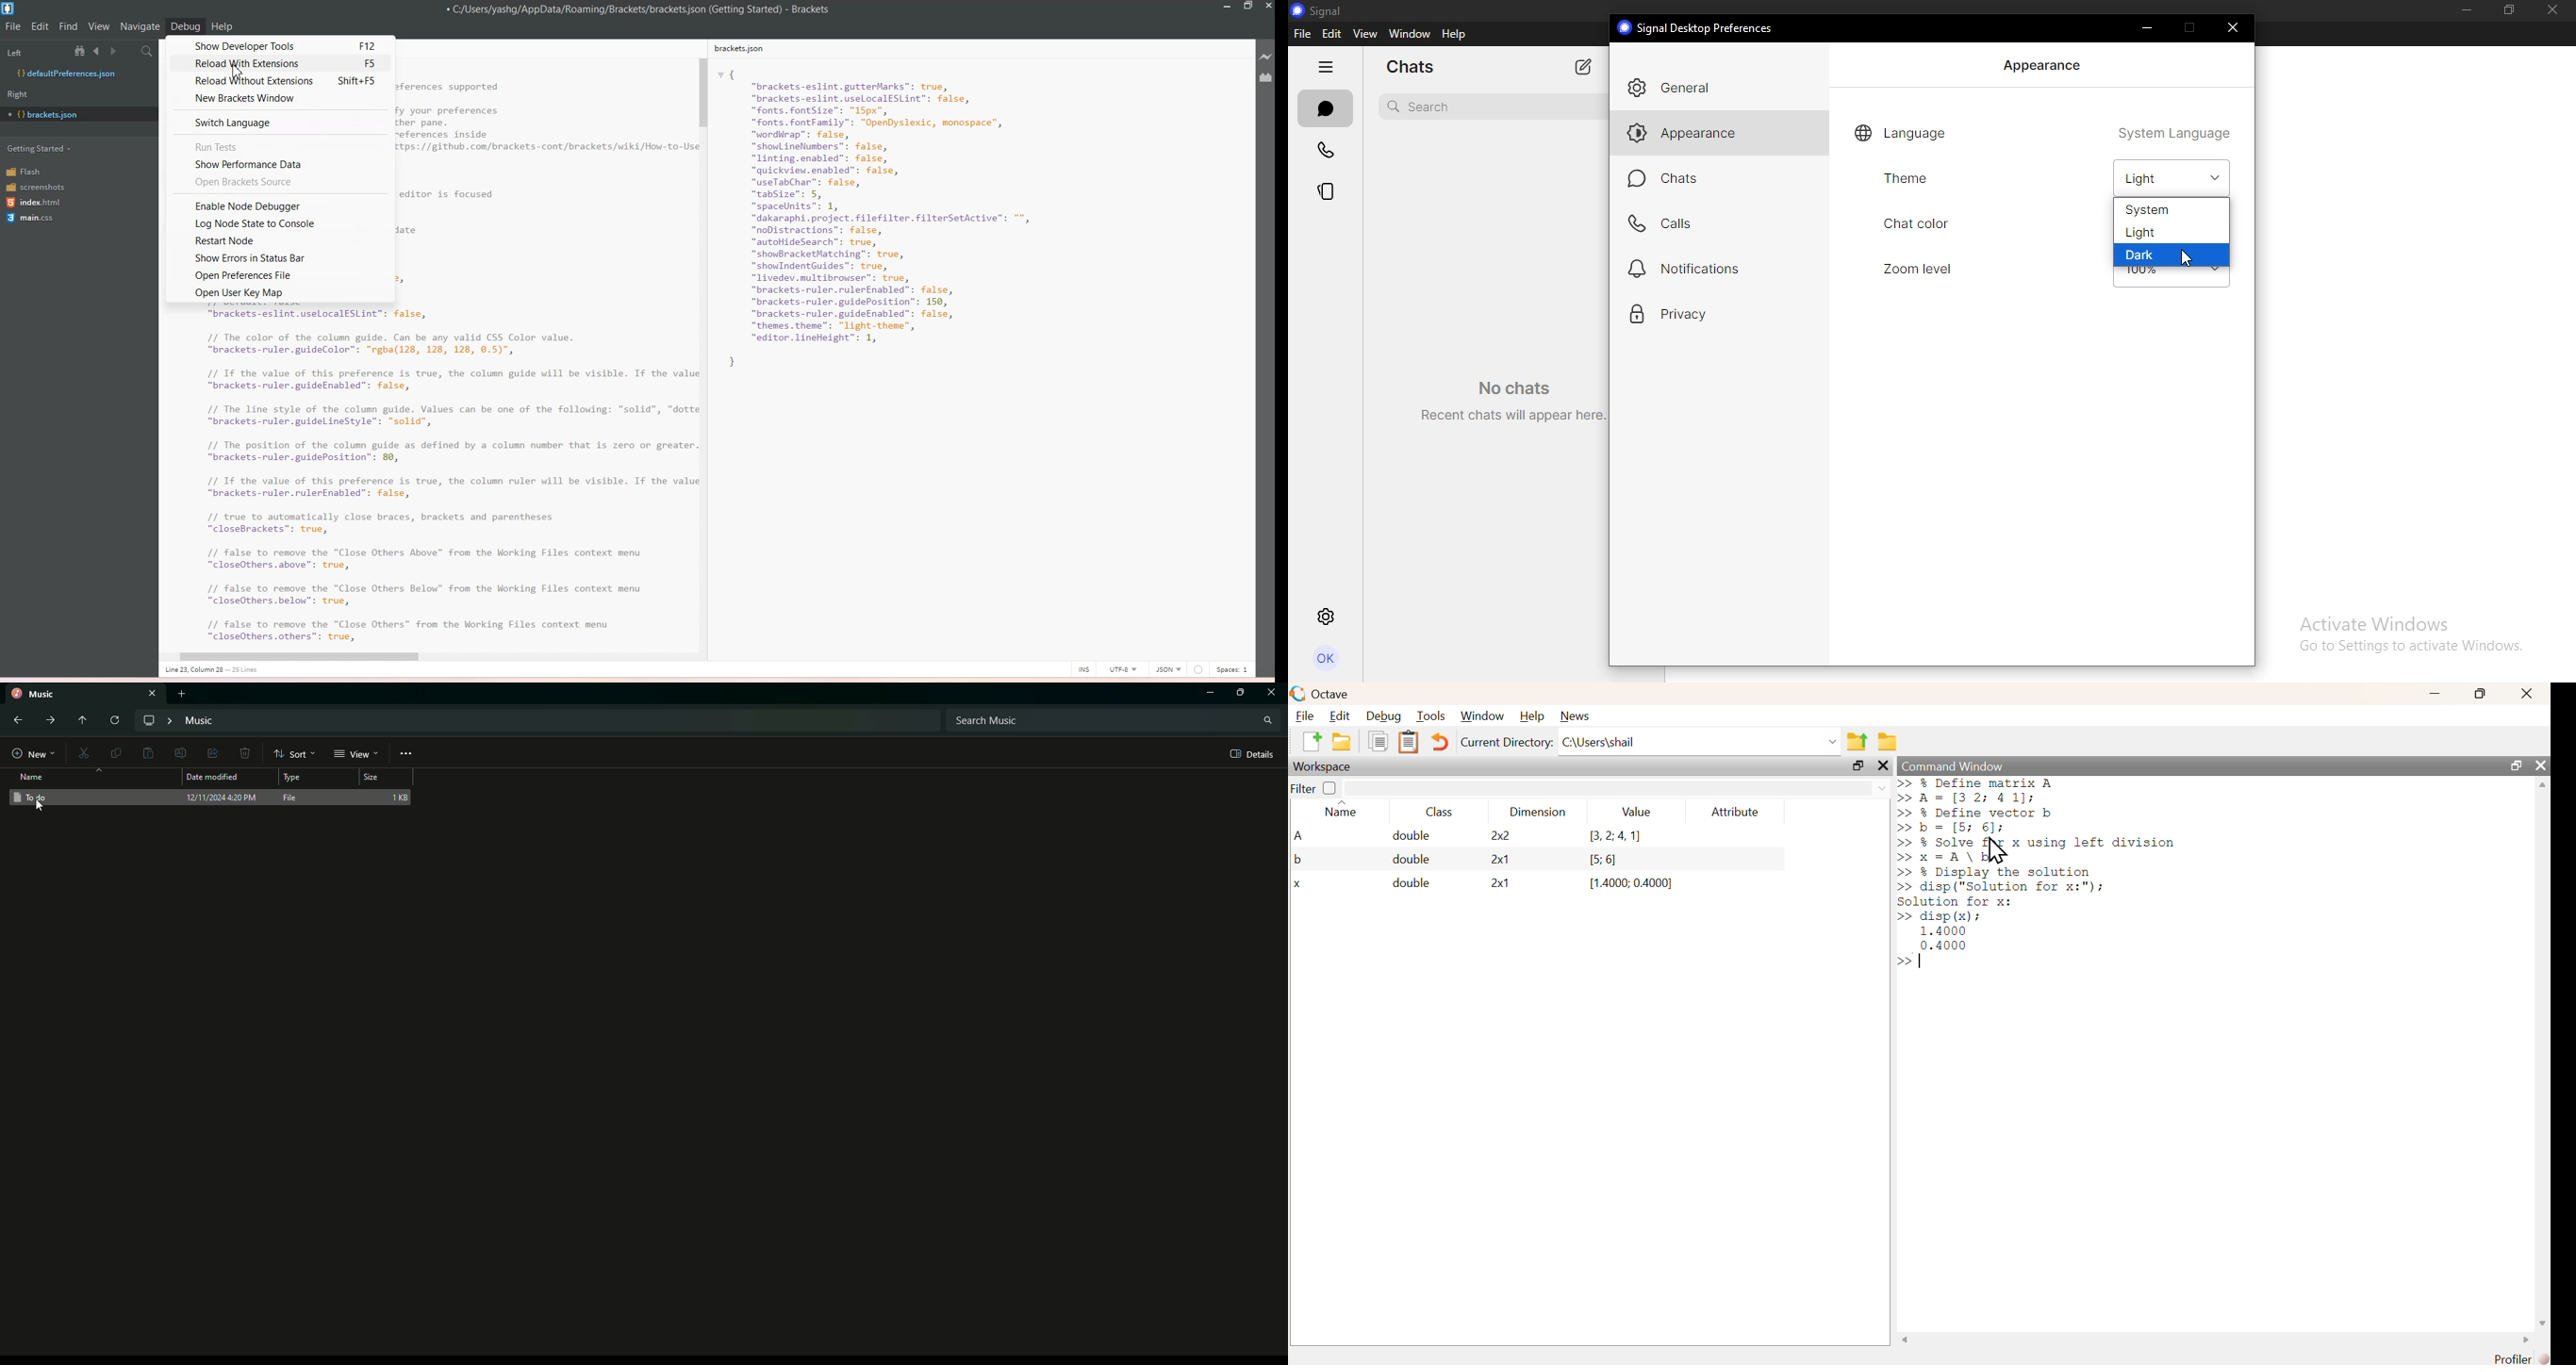 This screenshot has height=1372, width=2576. Describe the element at coordinates (33, 171) in the screenshot. I see `Flash` at that location.